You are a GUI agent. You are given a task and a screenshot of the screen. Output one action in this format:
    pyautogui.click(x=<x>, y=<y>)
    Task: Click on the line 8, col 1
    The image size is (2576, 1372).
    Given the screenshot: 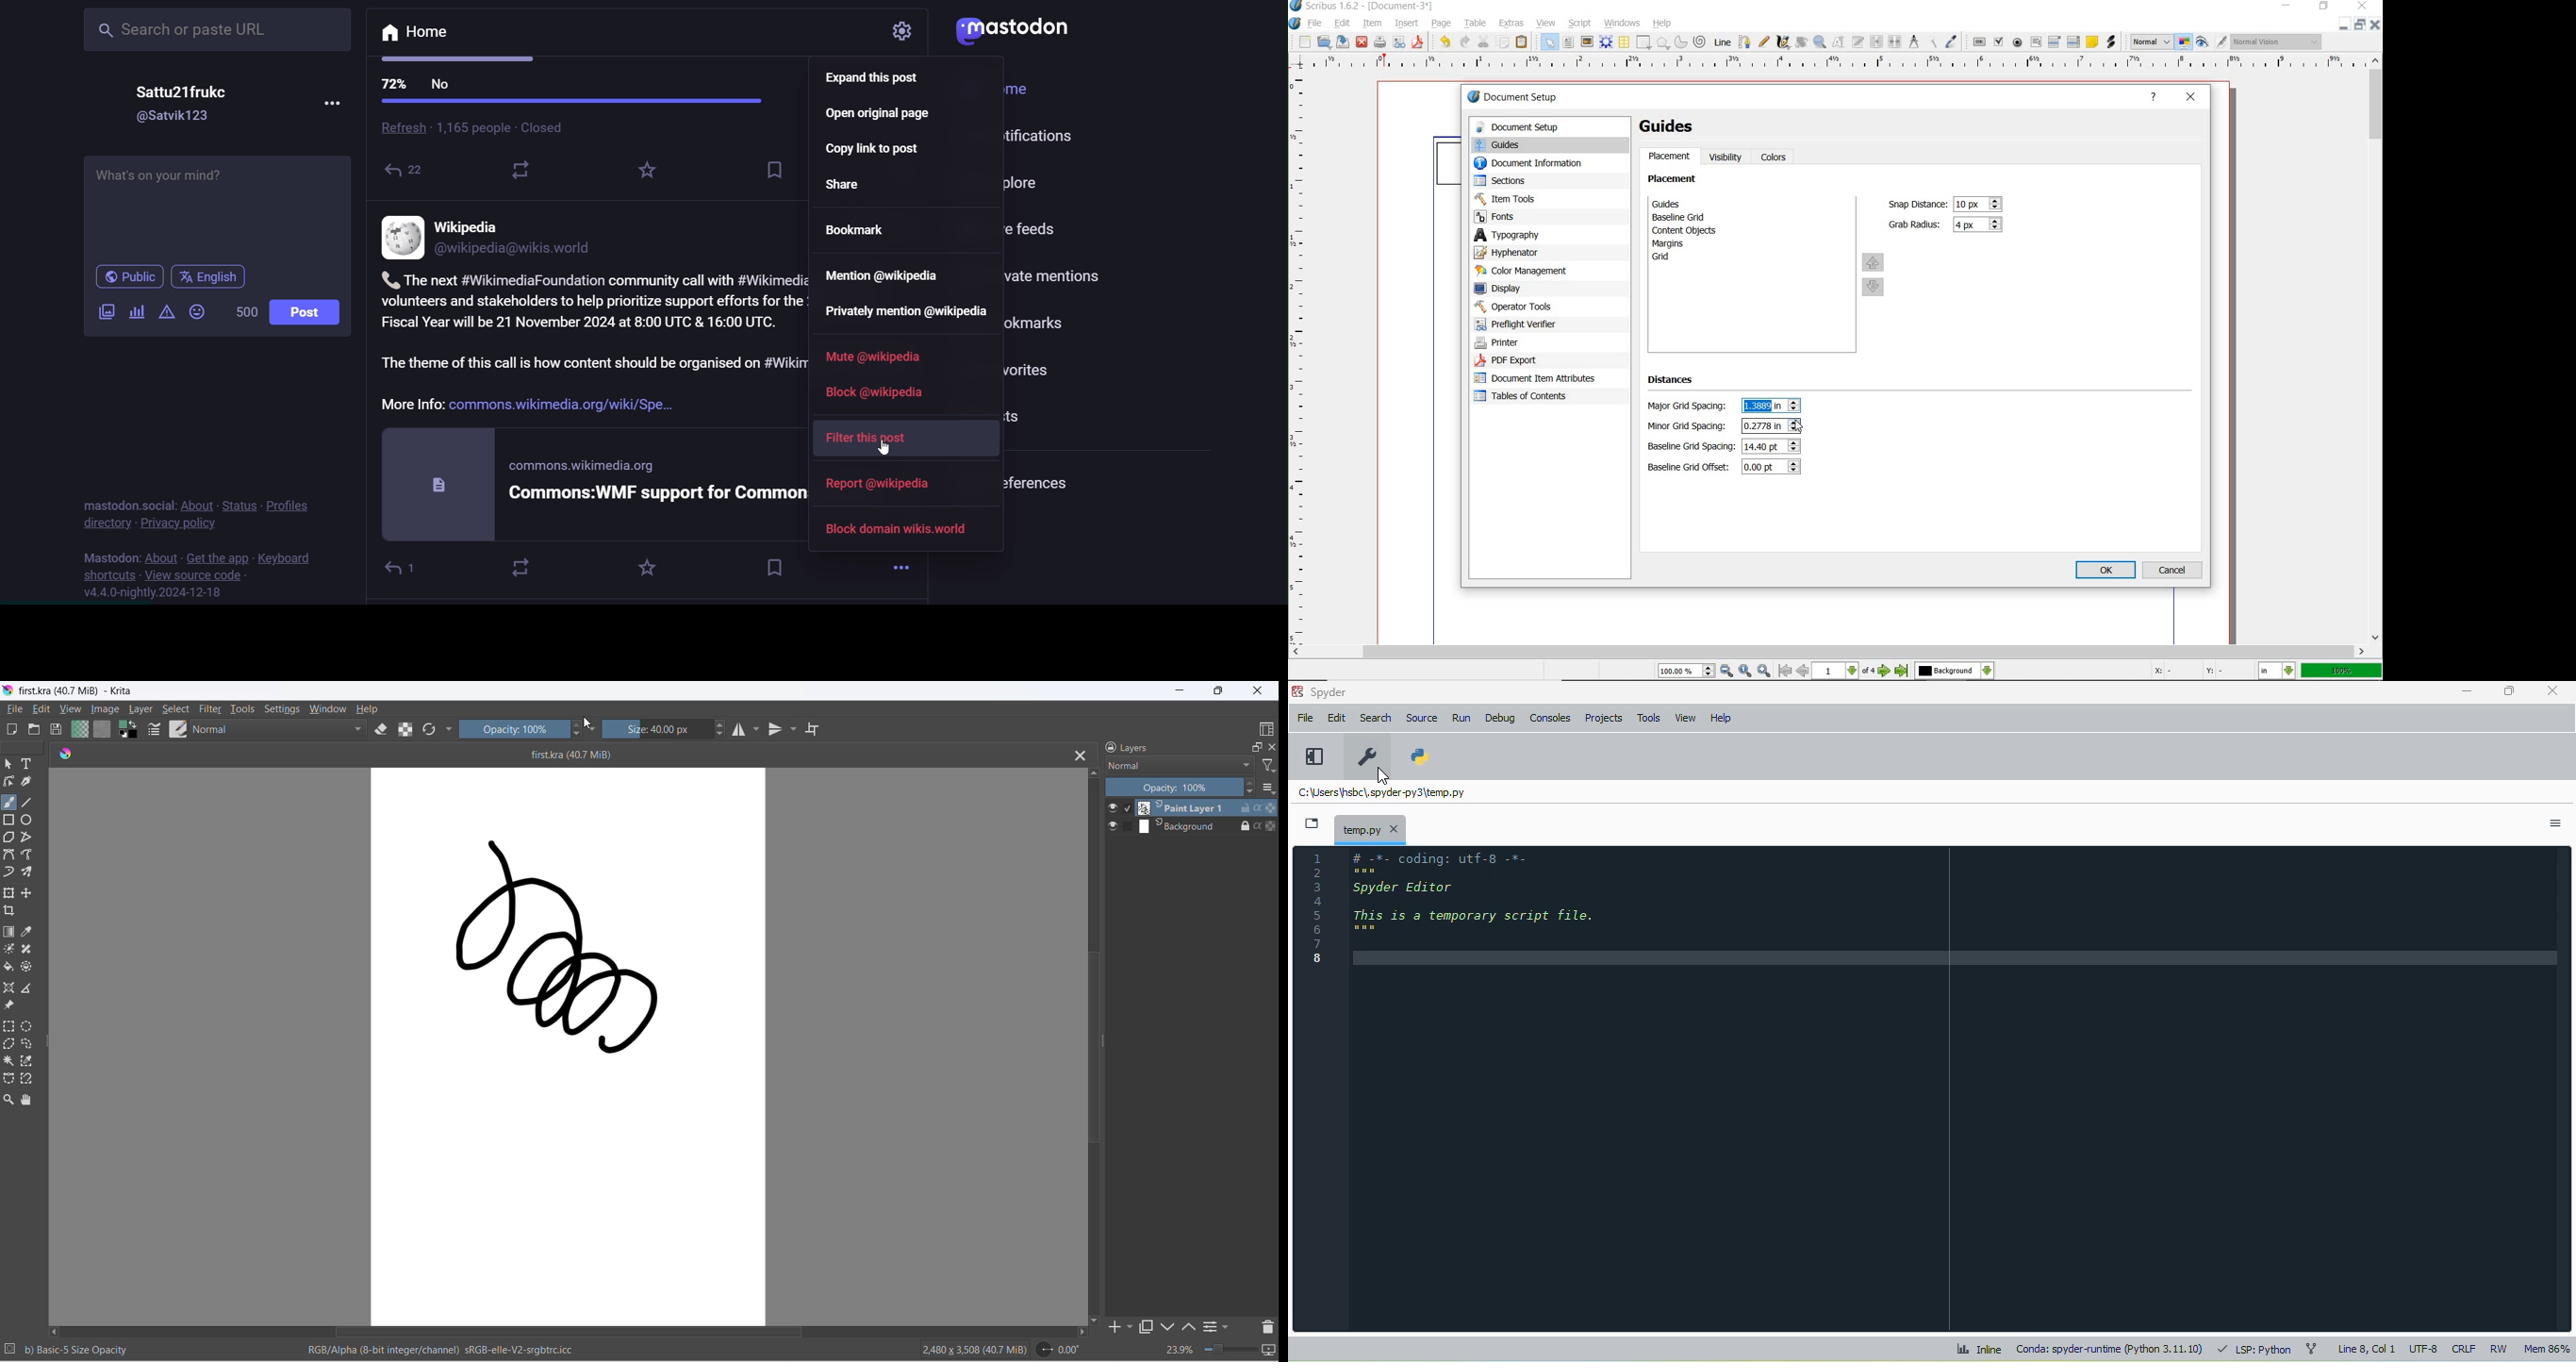 What is the action you would take?
    pyautogui.click(x=2368, y=1349)
    